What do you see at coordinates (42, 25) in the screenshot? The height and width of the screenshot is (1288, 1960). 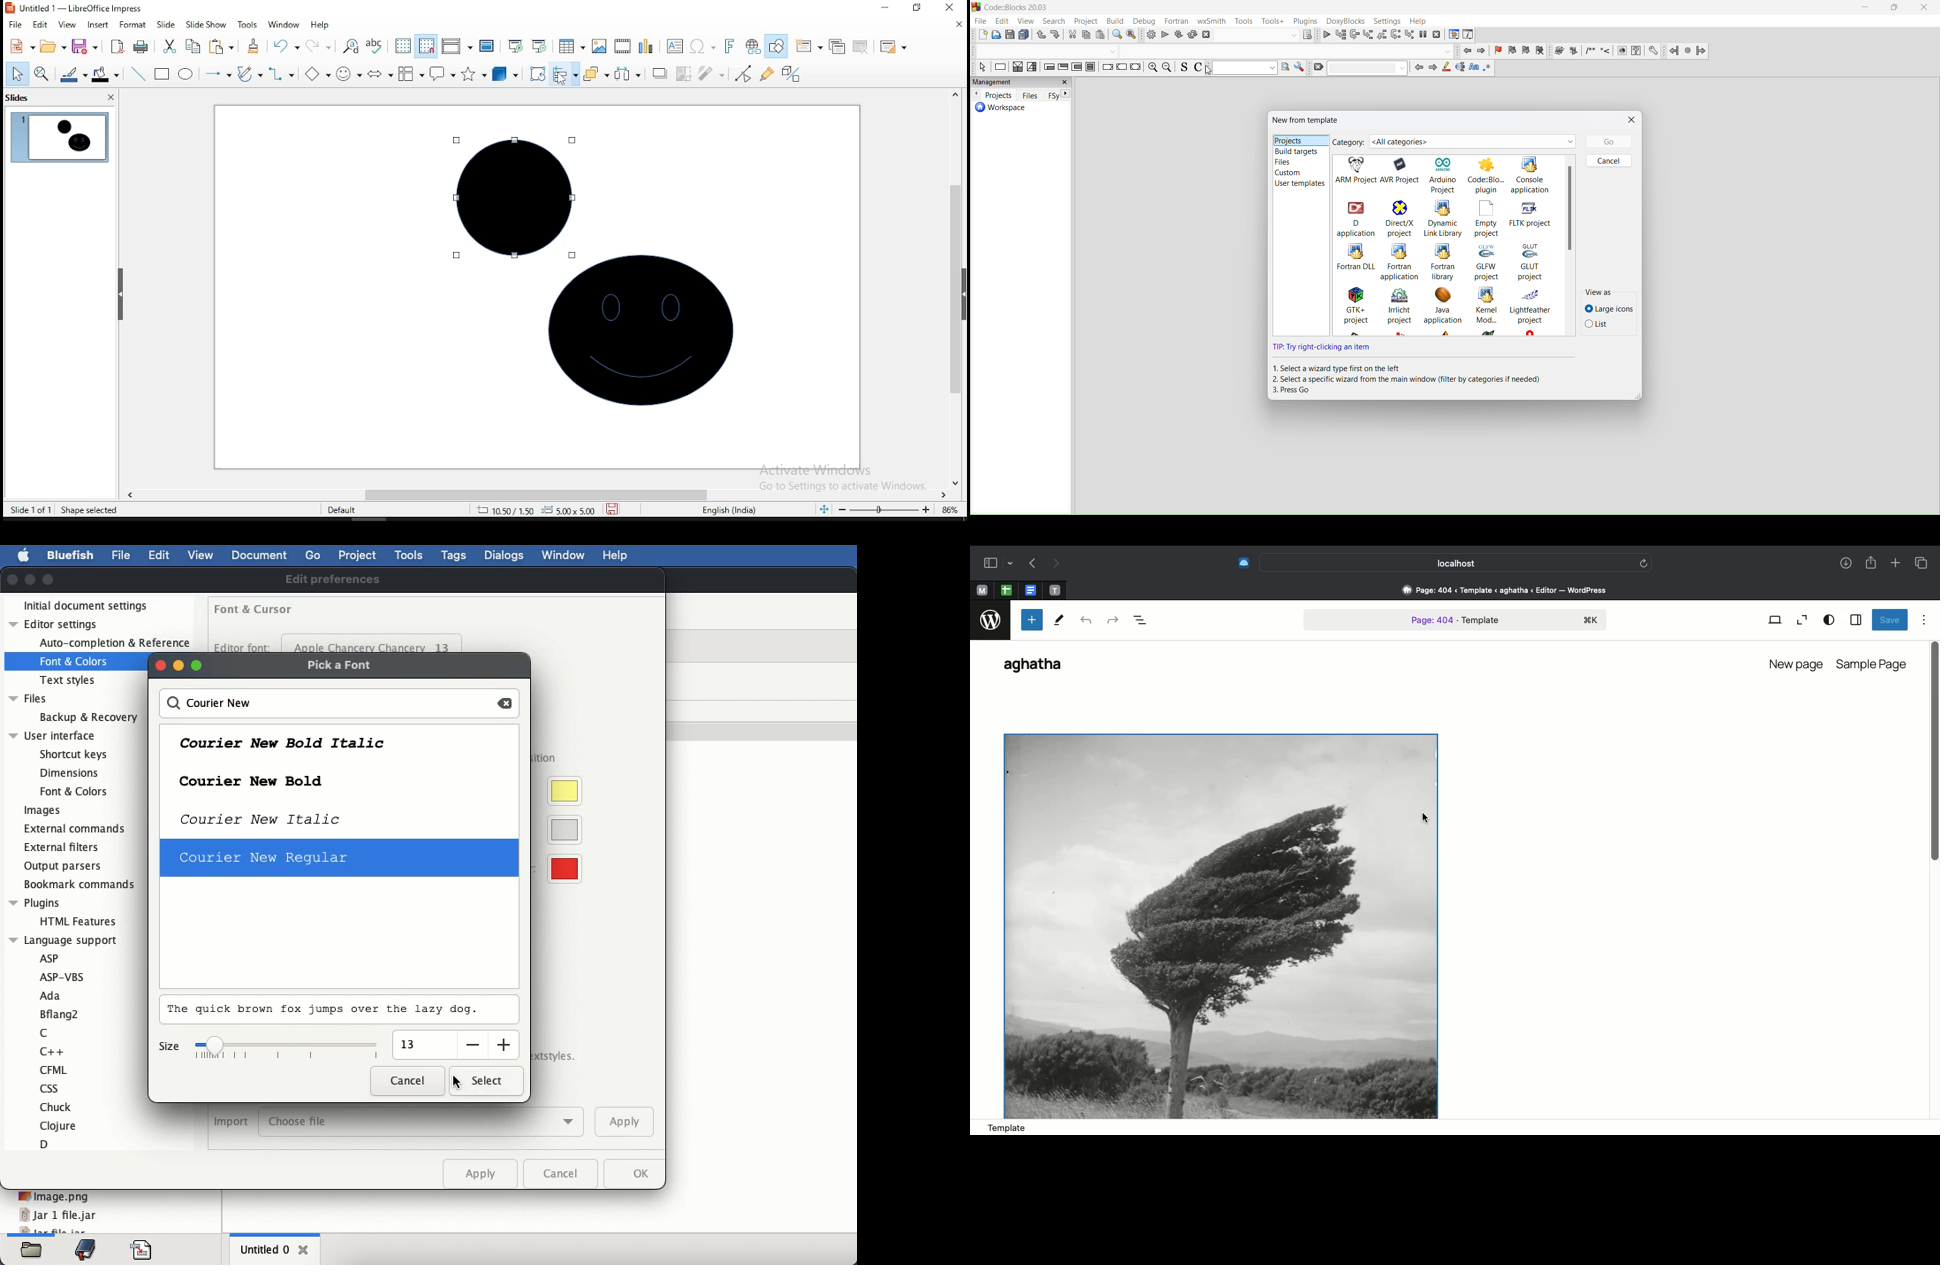 I see `edit` at bounding box center [42, 25].